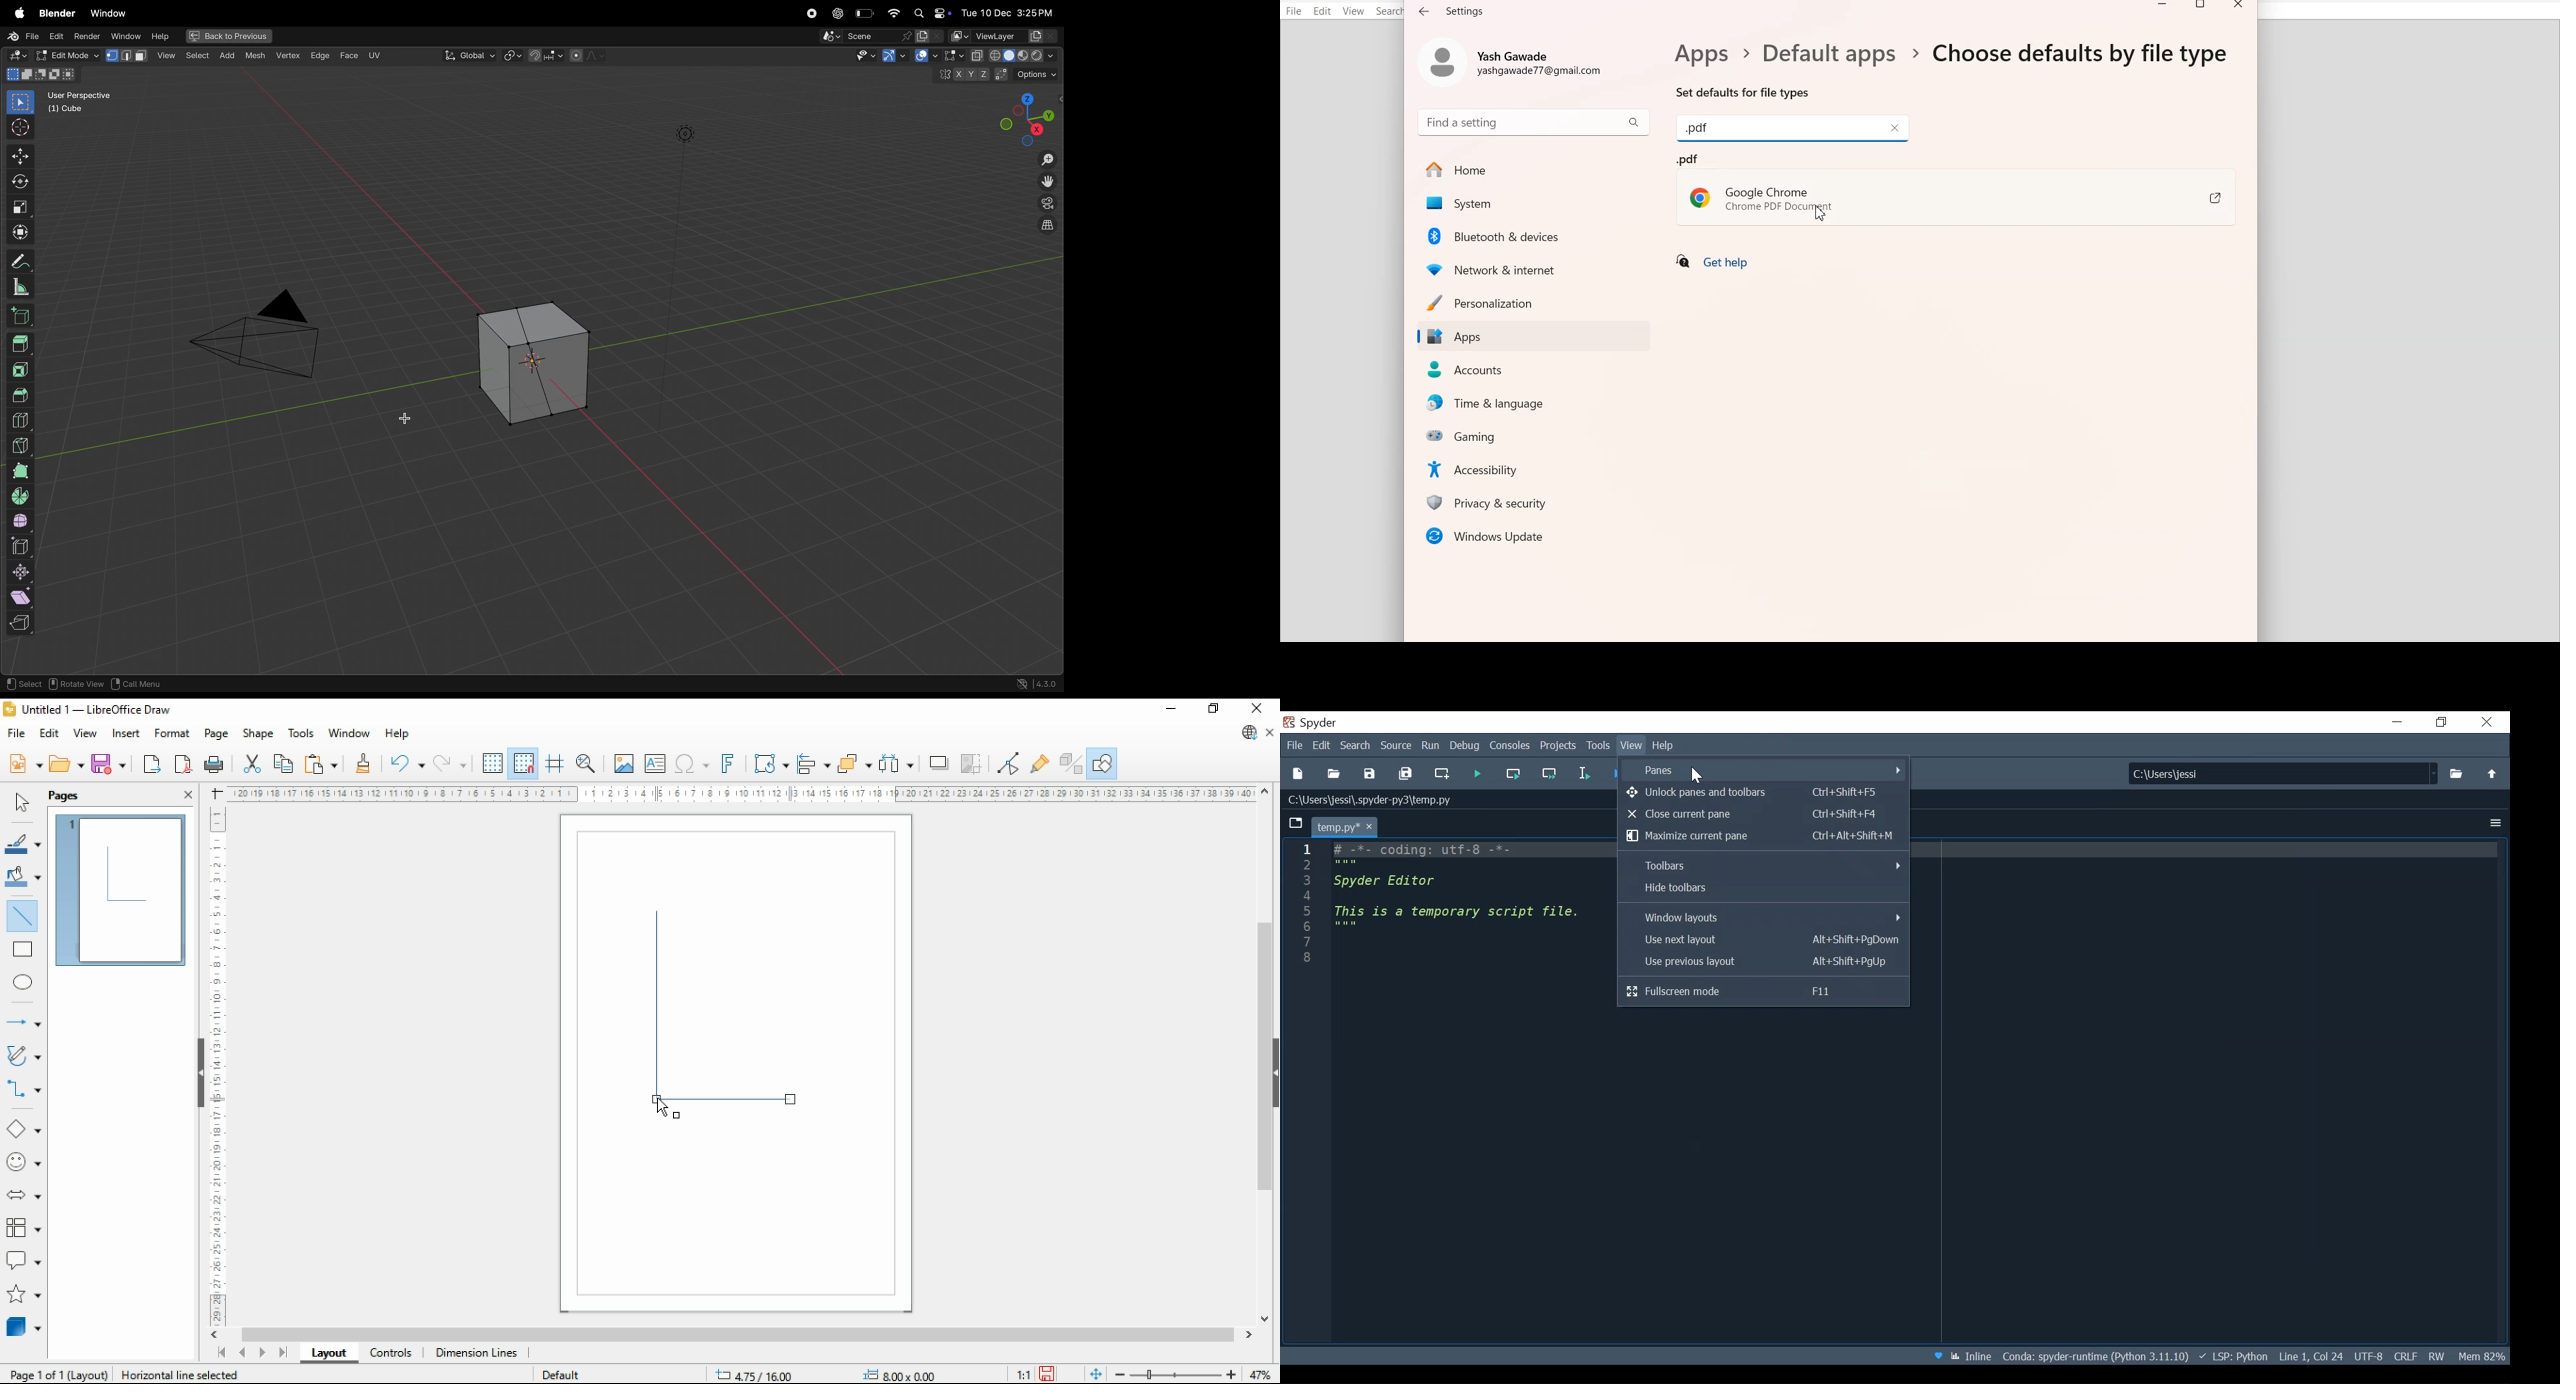  What do you see at coordinates (23, 1163) in the screenshot?
I see `symbol shapes` at bounding box center [23, 1163].